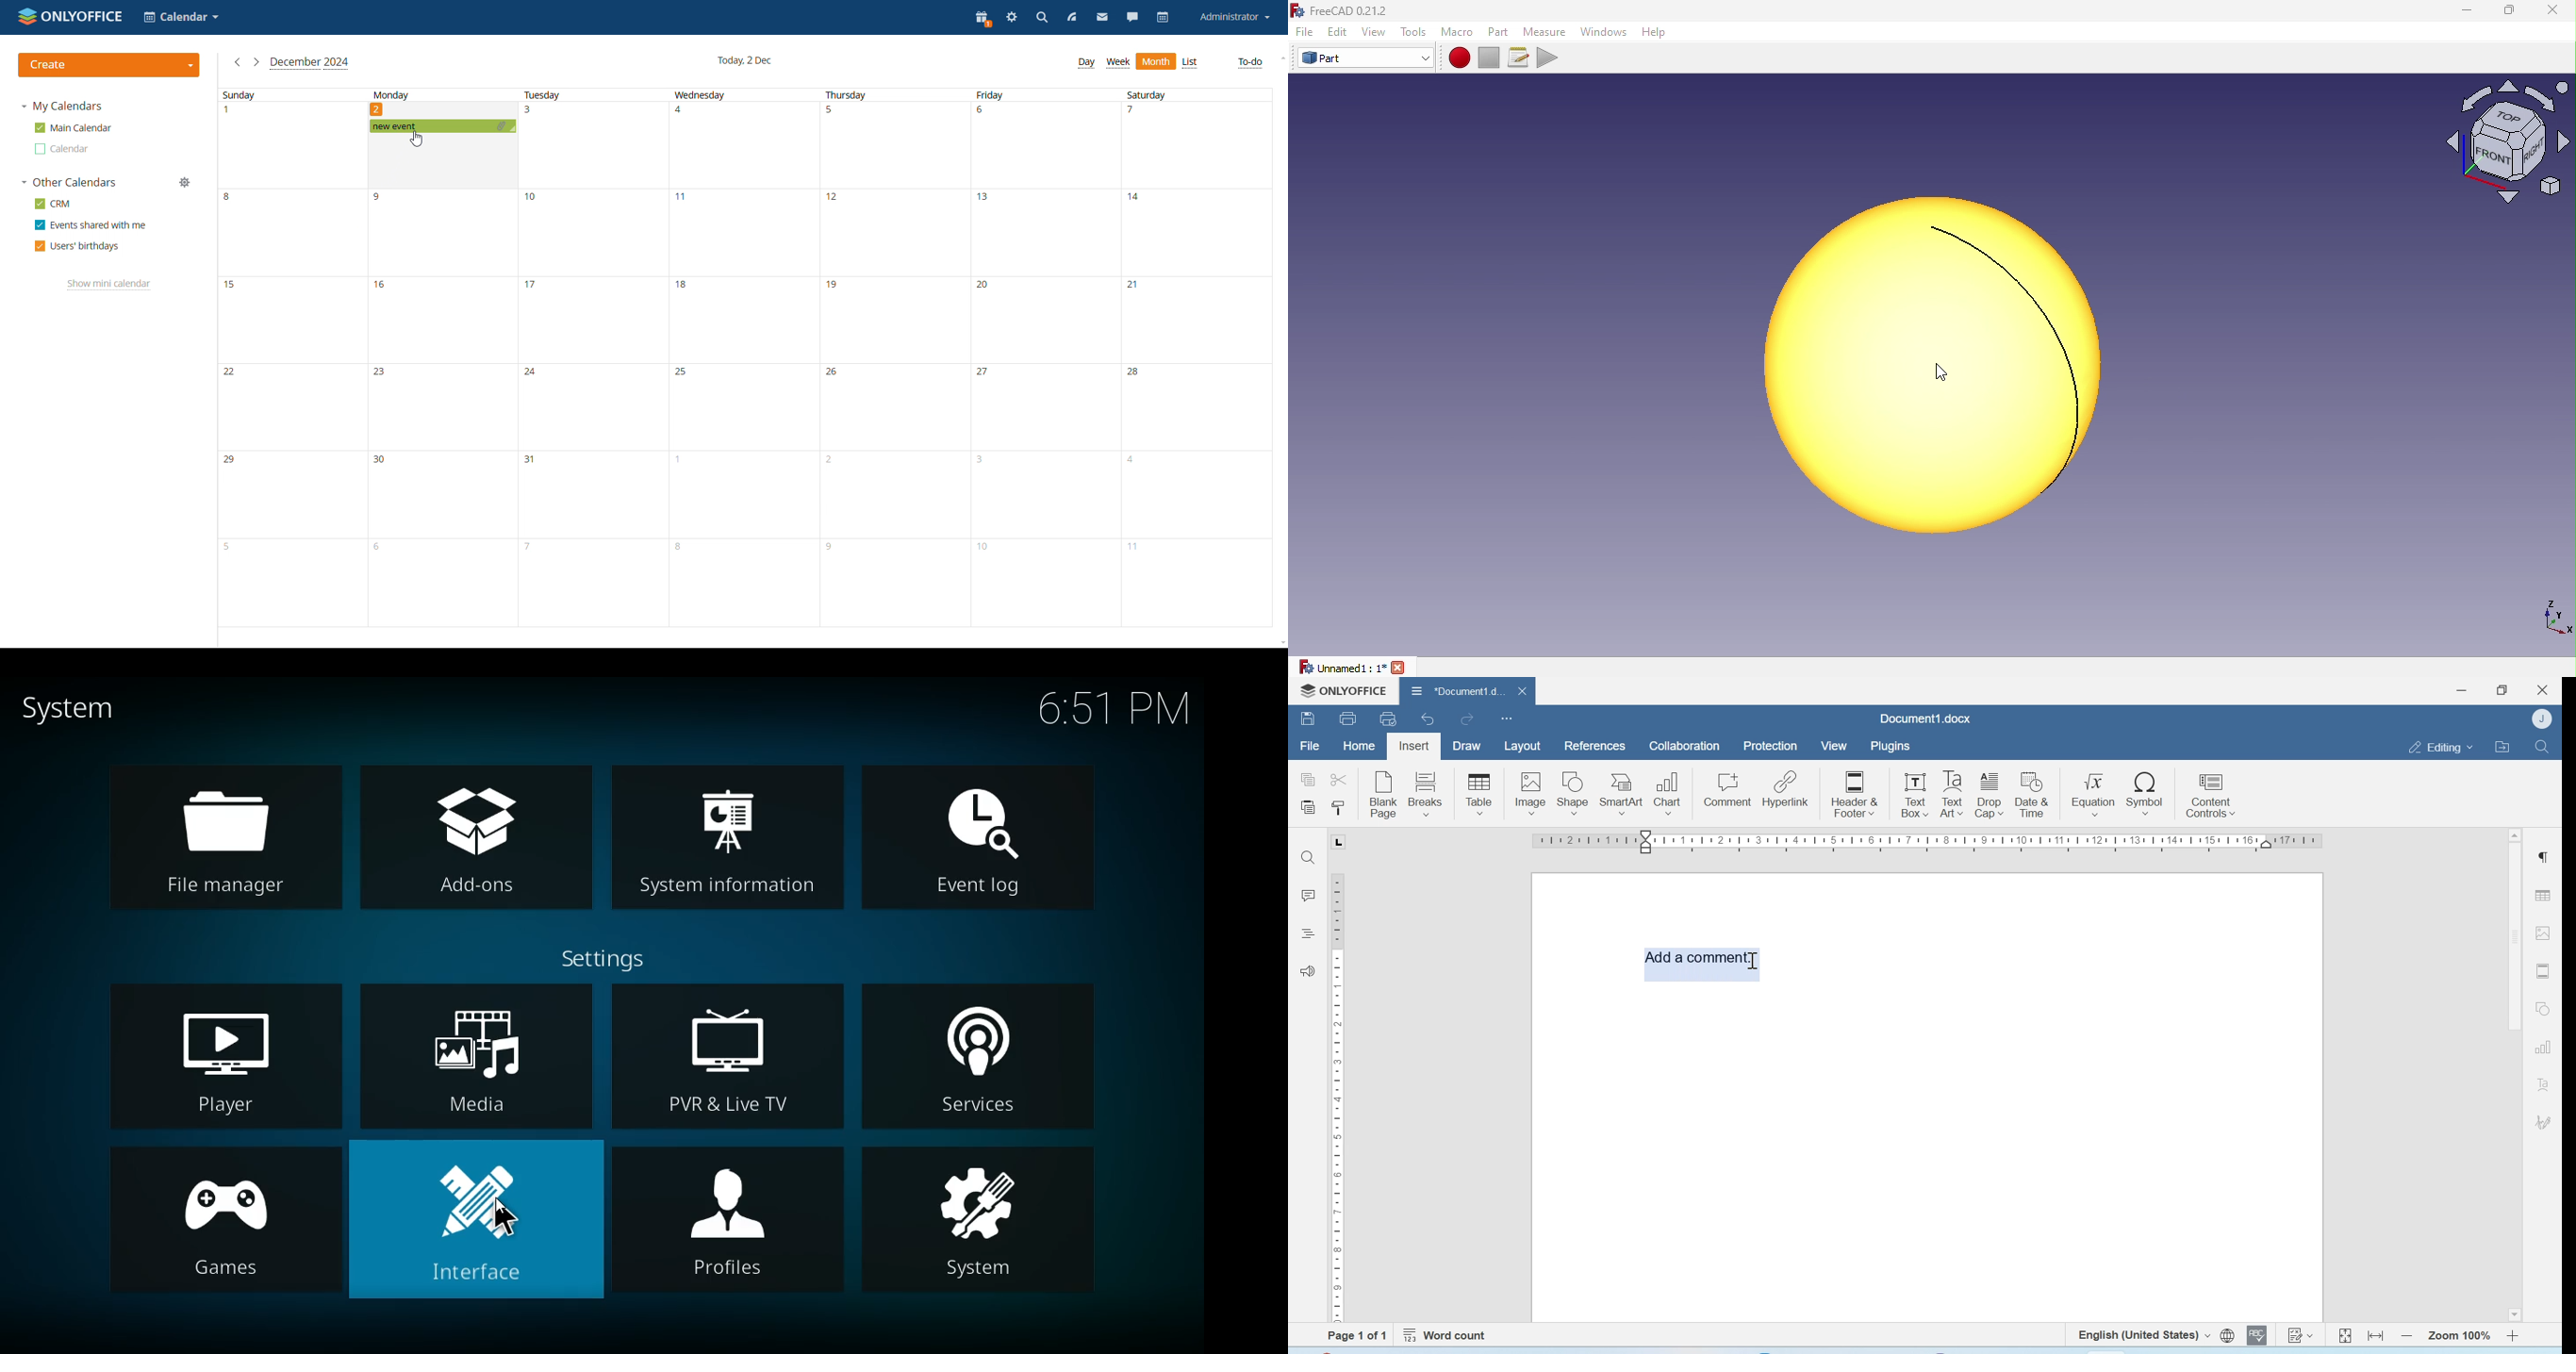 The width and height of the screenshot is (2576, 1372). Describe the element at coordinates (1107, 712) in the screenshot. I see `time` at that location.